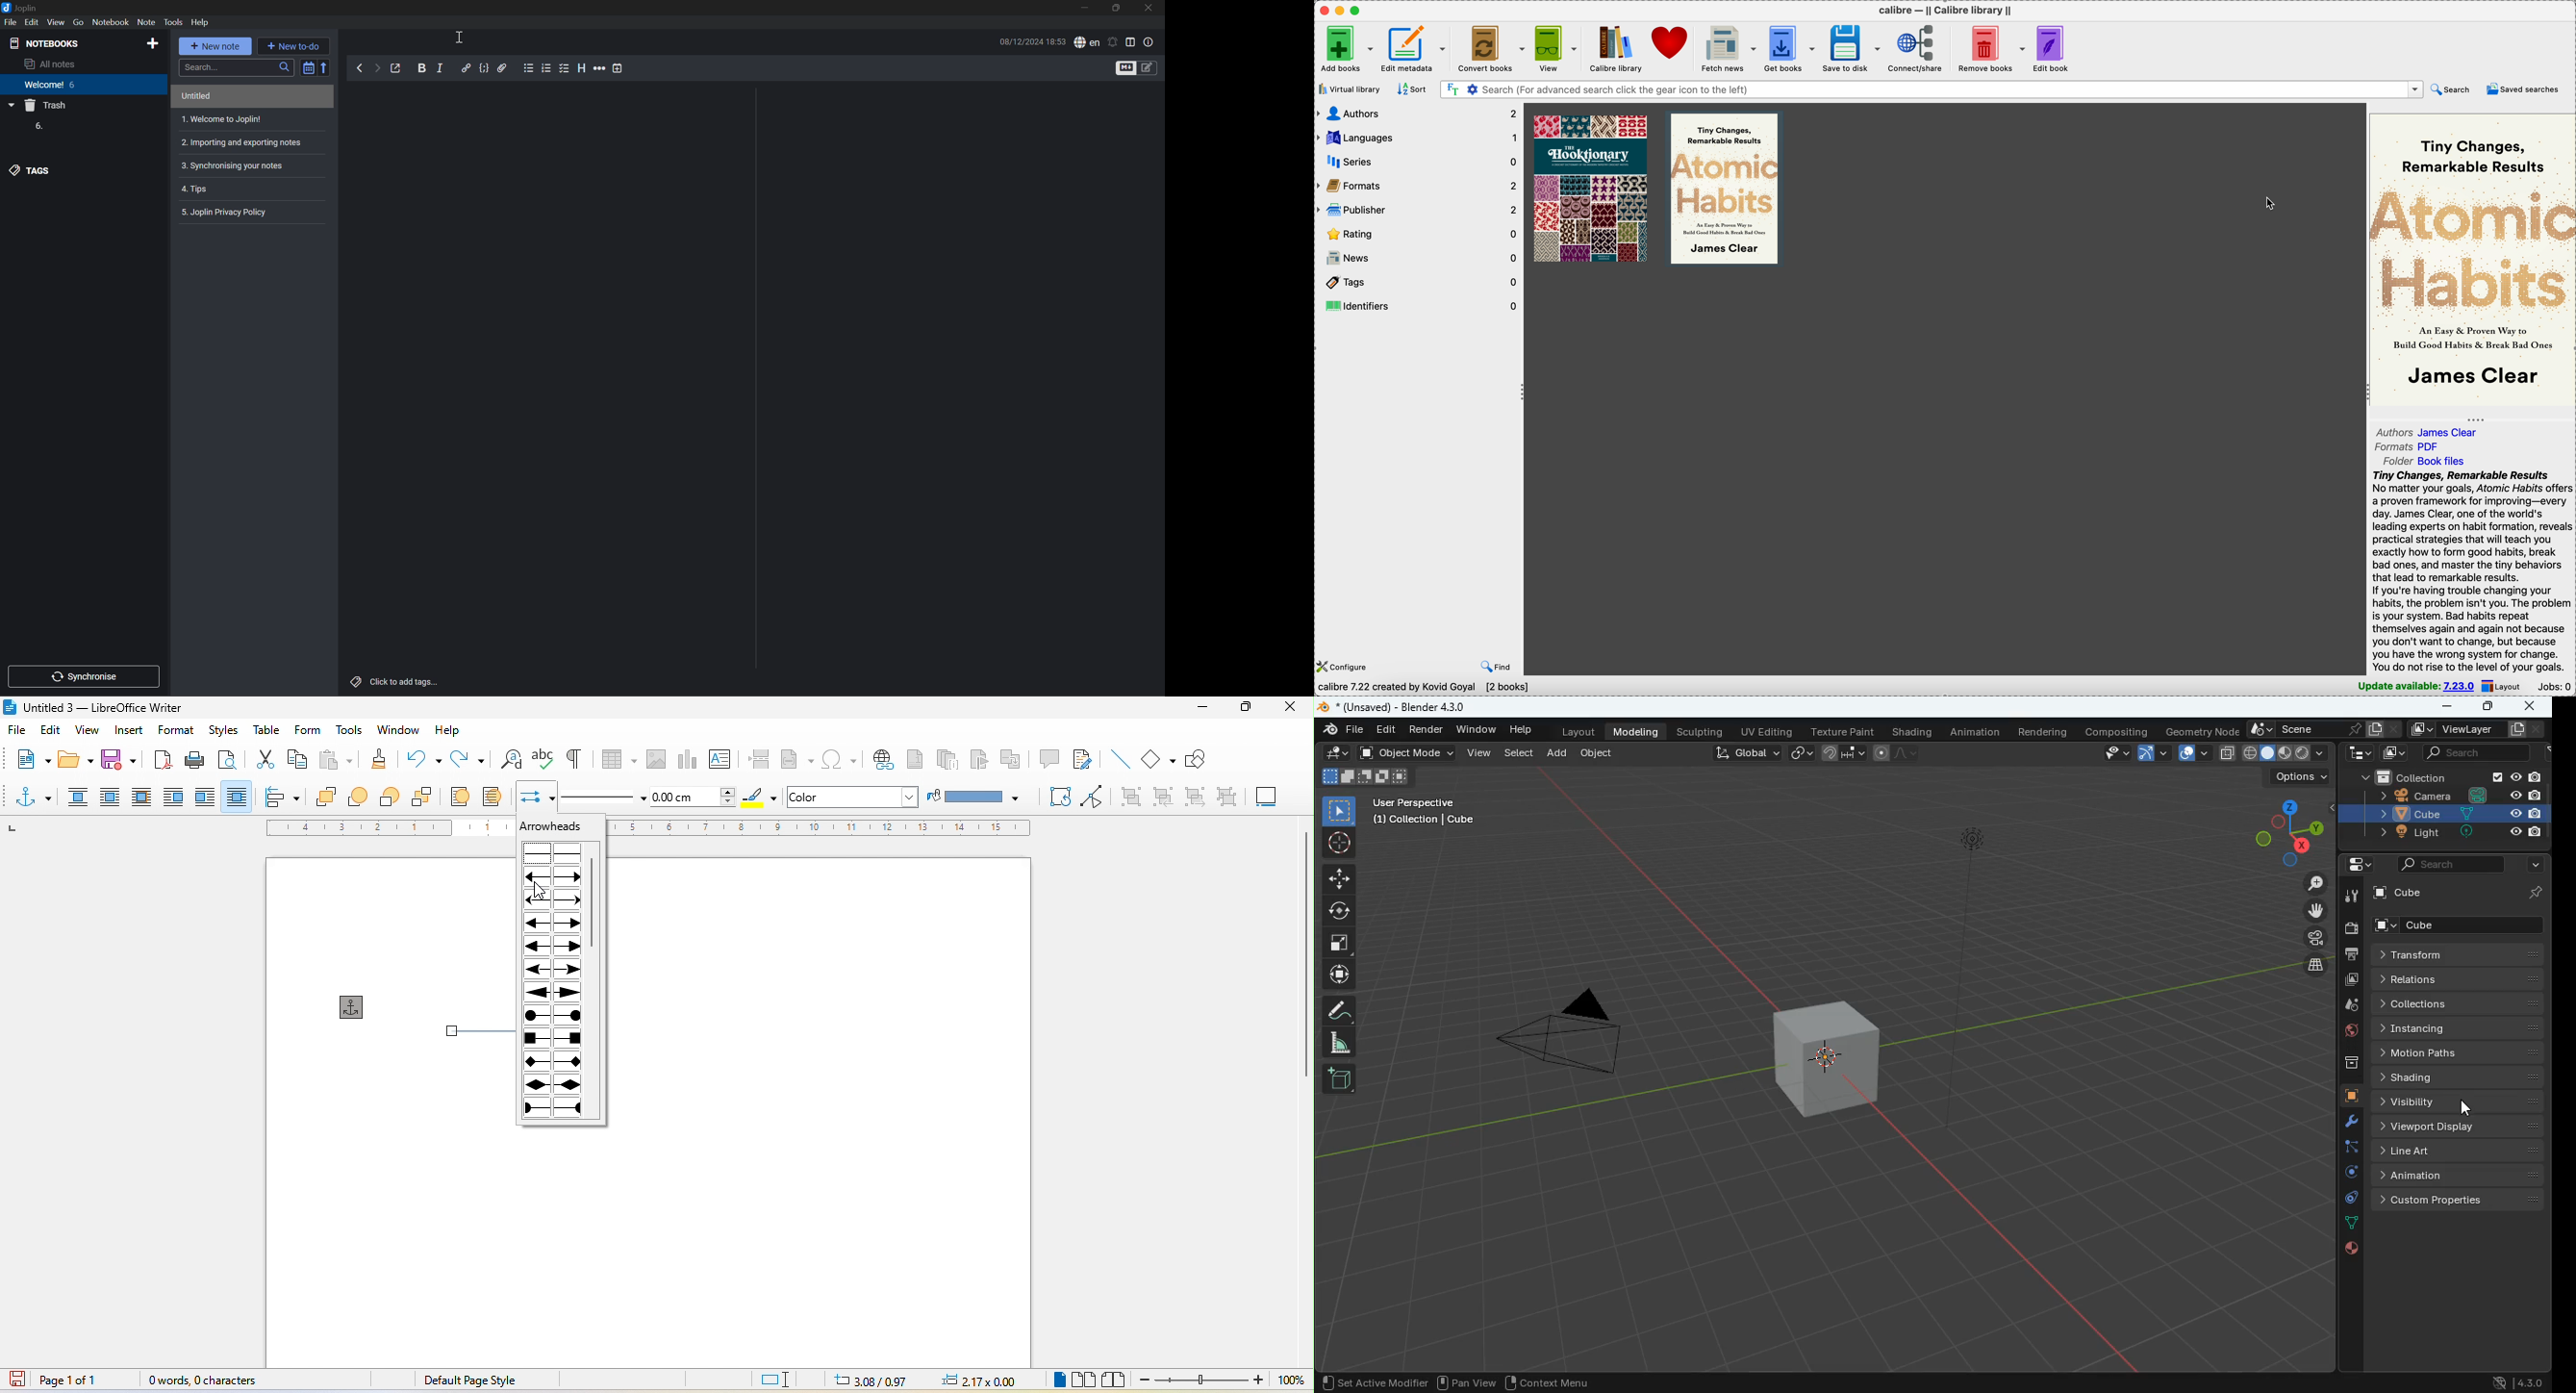 The image size is (2576, 1400). What do you see at coordinates (46, 42) in the screenshot?
I see `NOTEBOOKS` at bounding box center [46, 42].